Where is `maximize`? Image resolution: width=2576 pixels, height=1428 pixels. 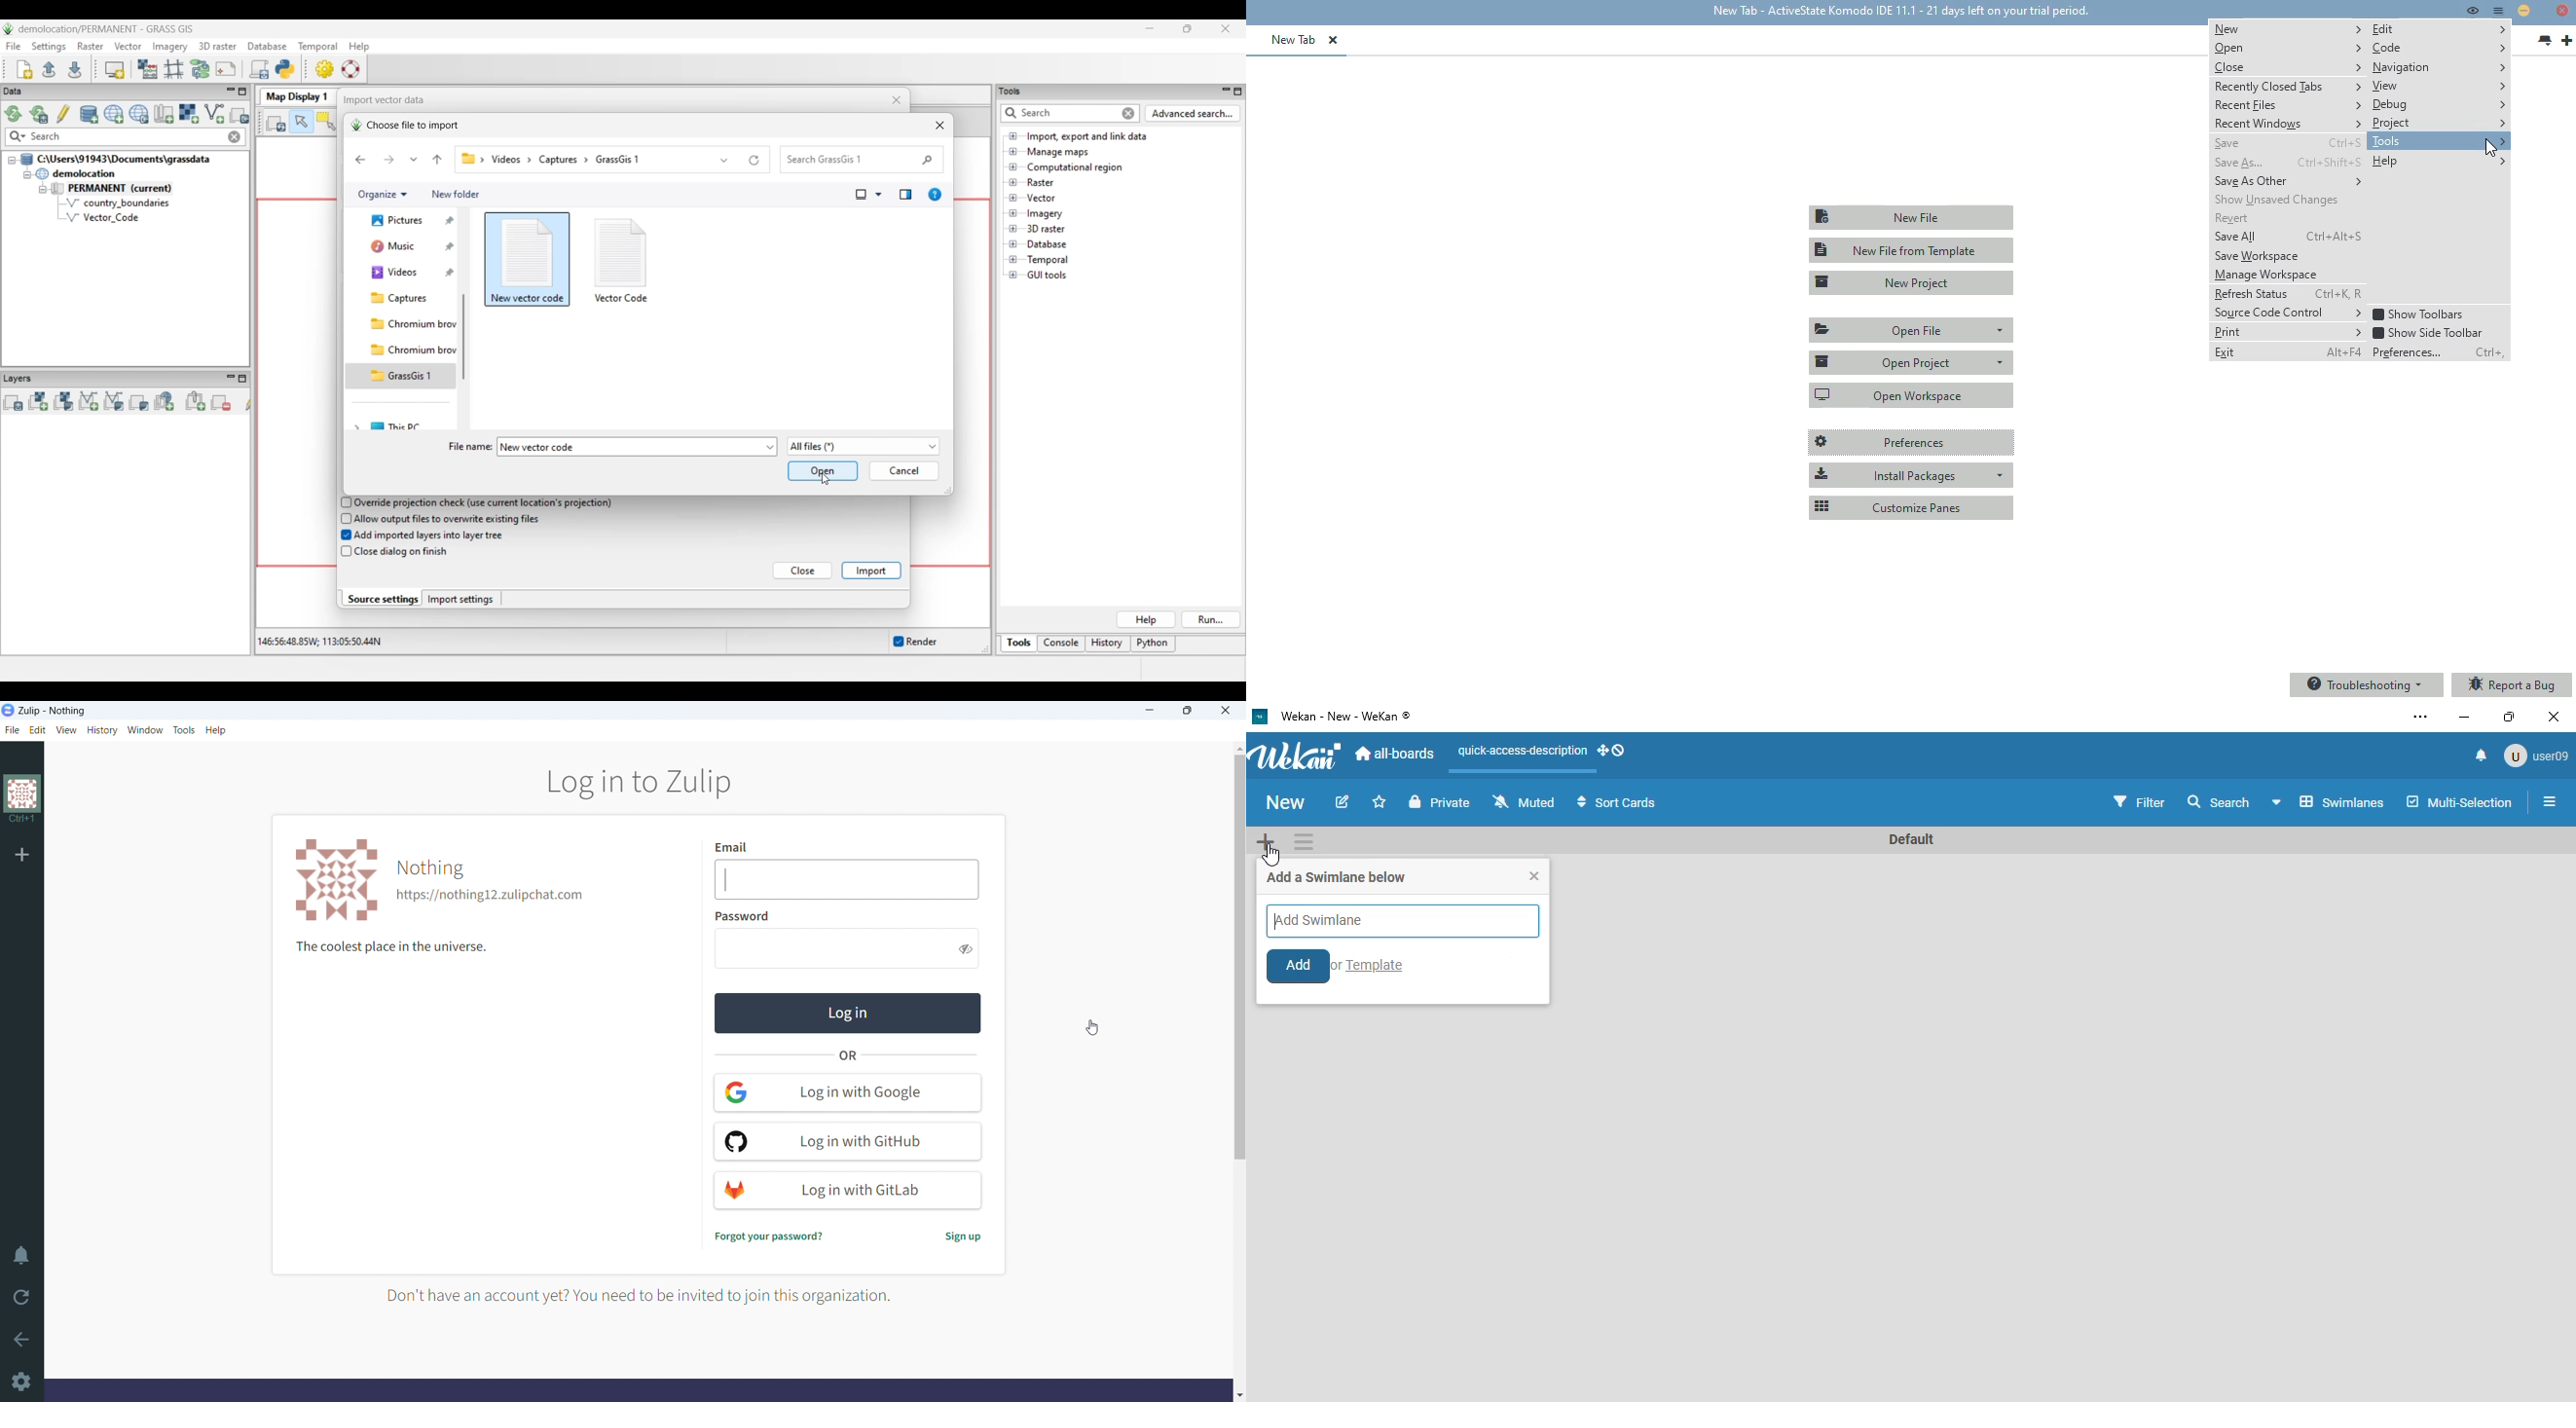
maximize is located at coordinates (1186, 711).